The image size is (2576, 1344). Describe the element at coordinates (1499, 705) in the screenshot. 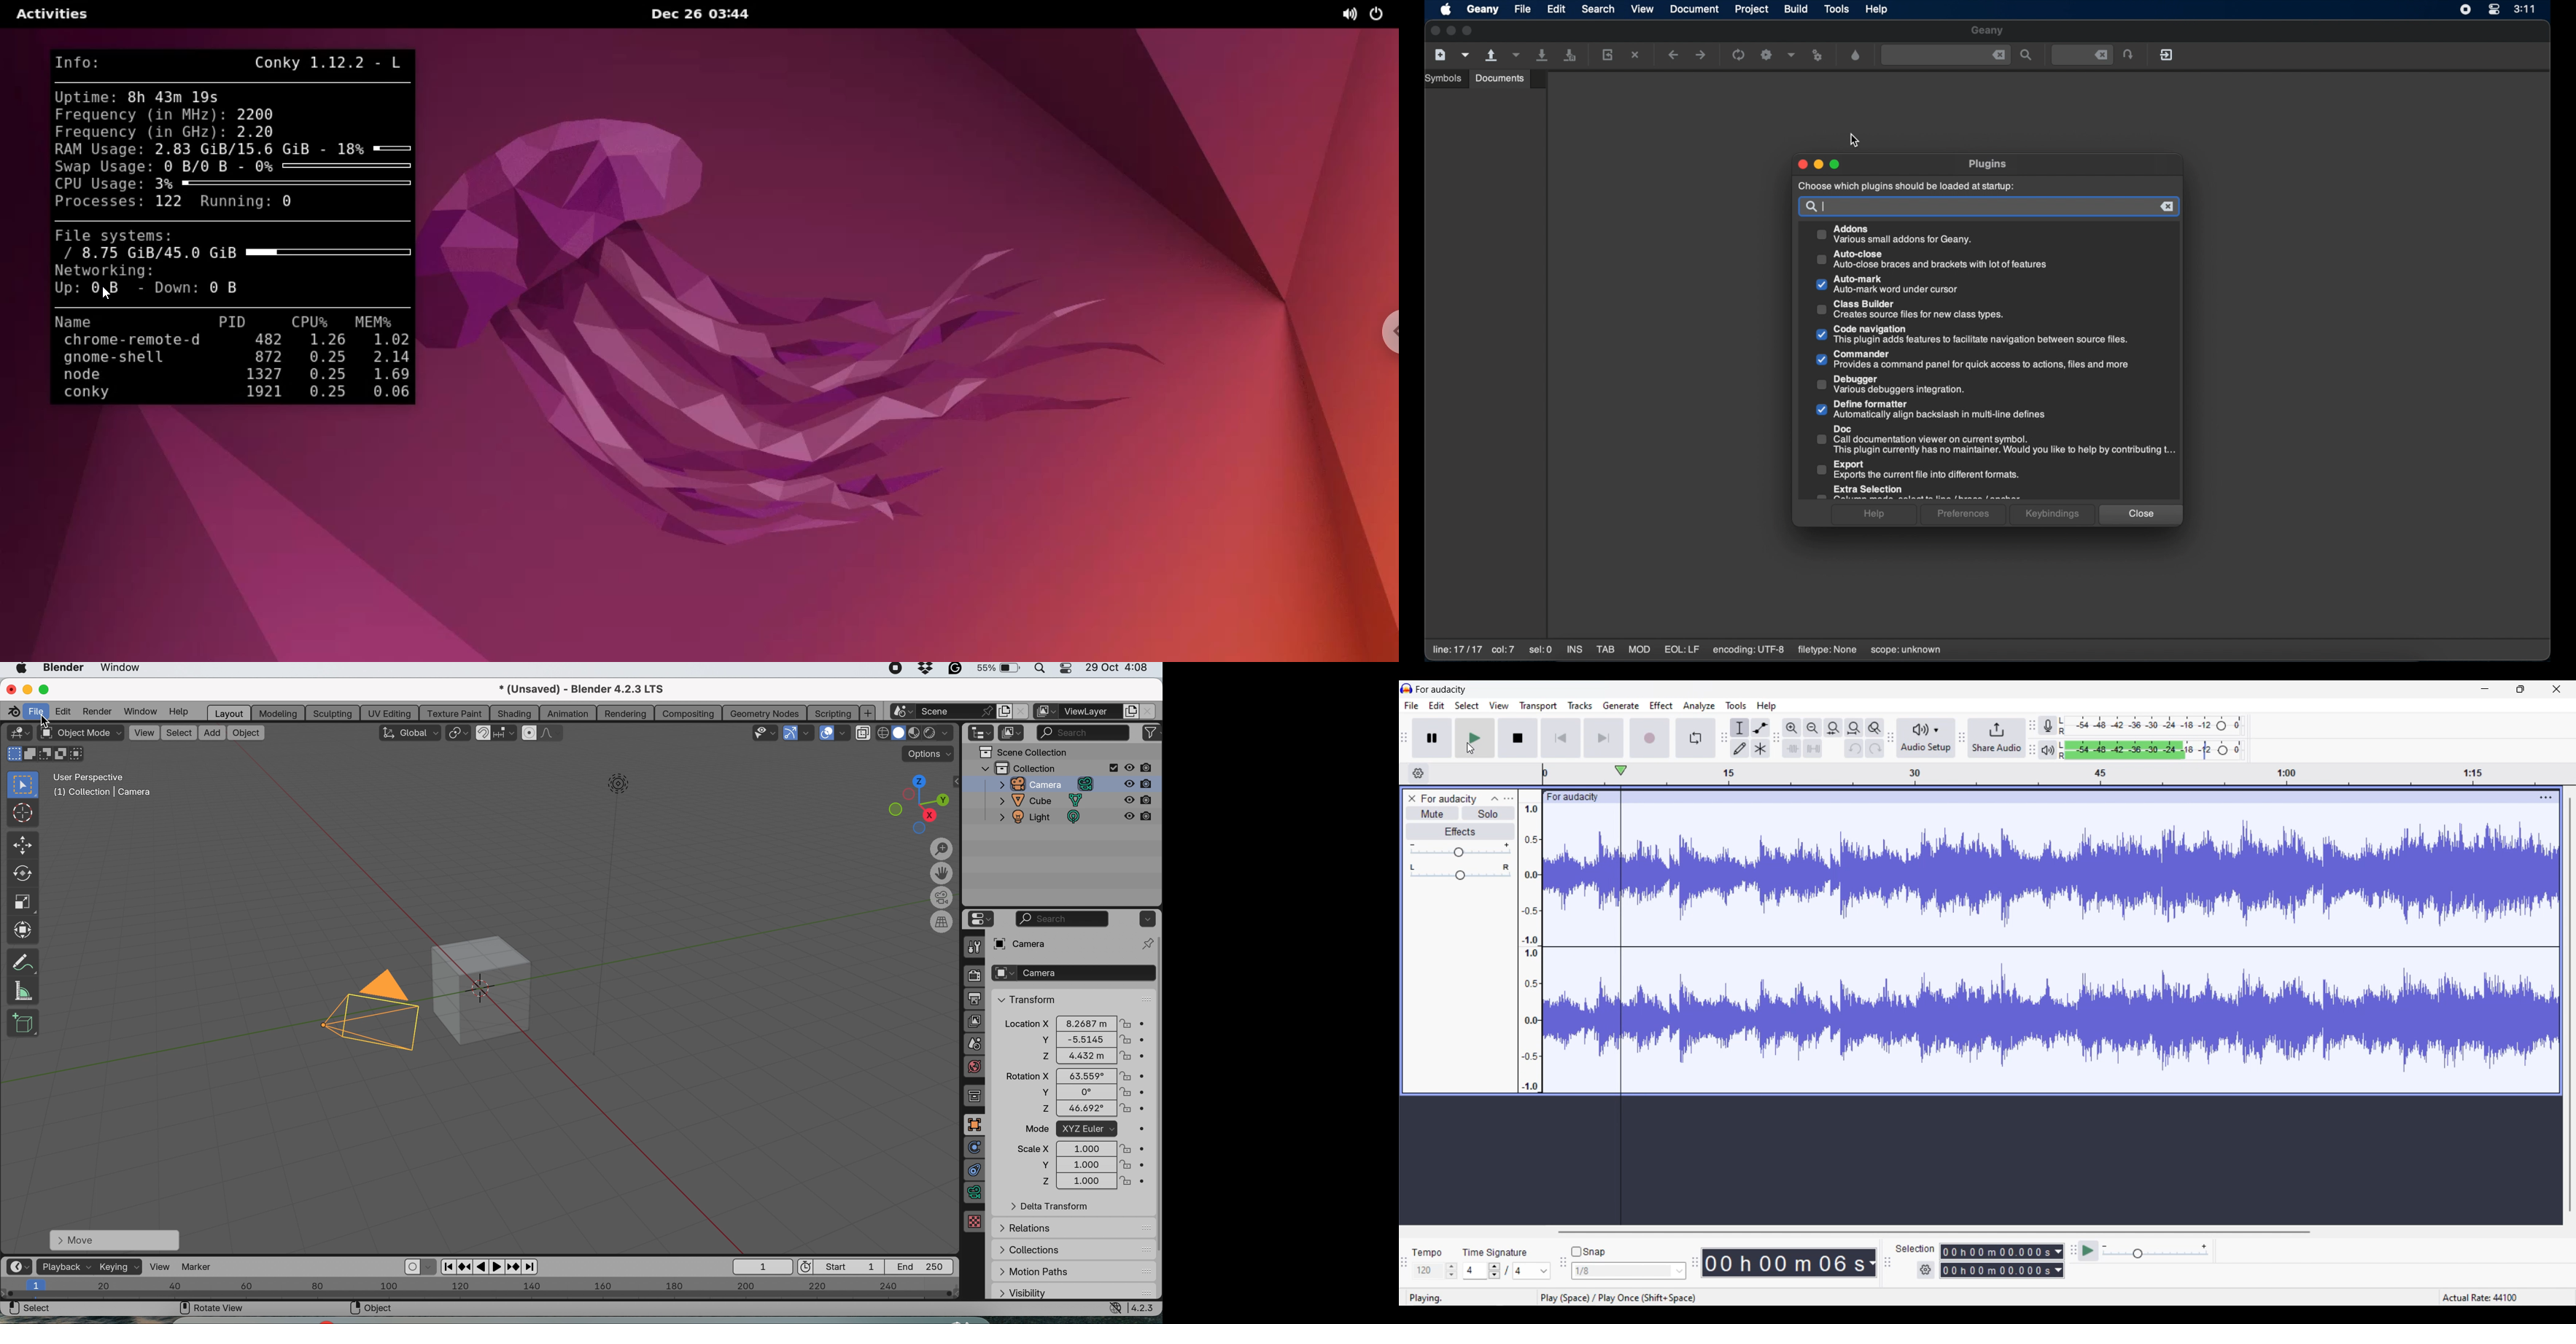

I see `View menu` at that location.